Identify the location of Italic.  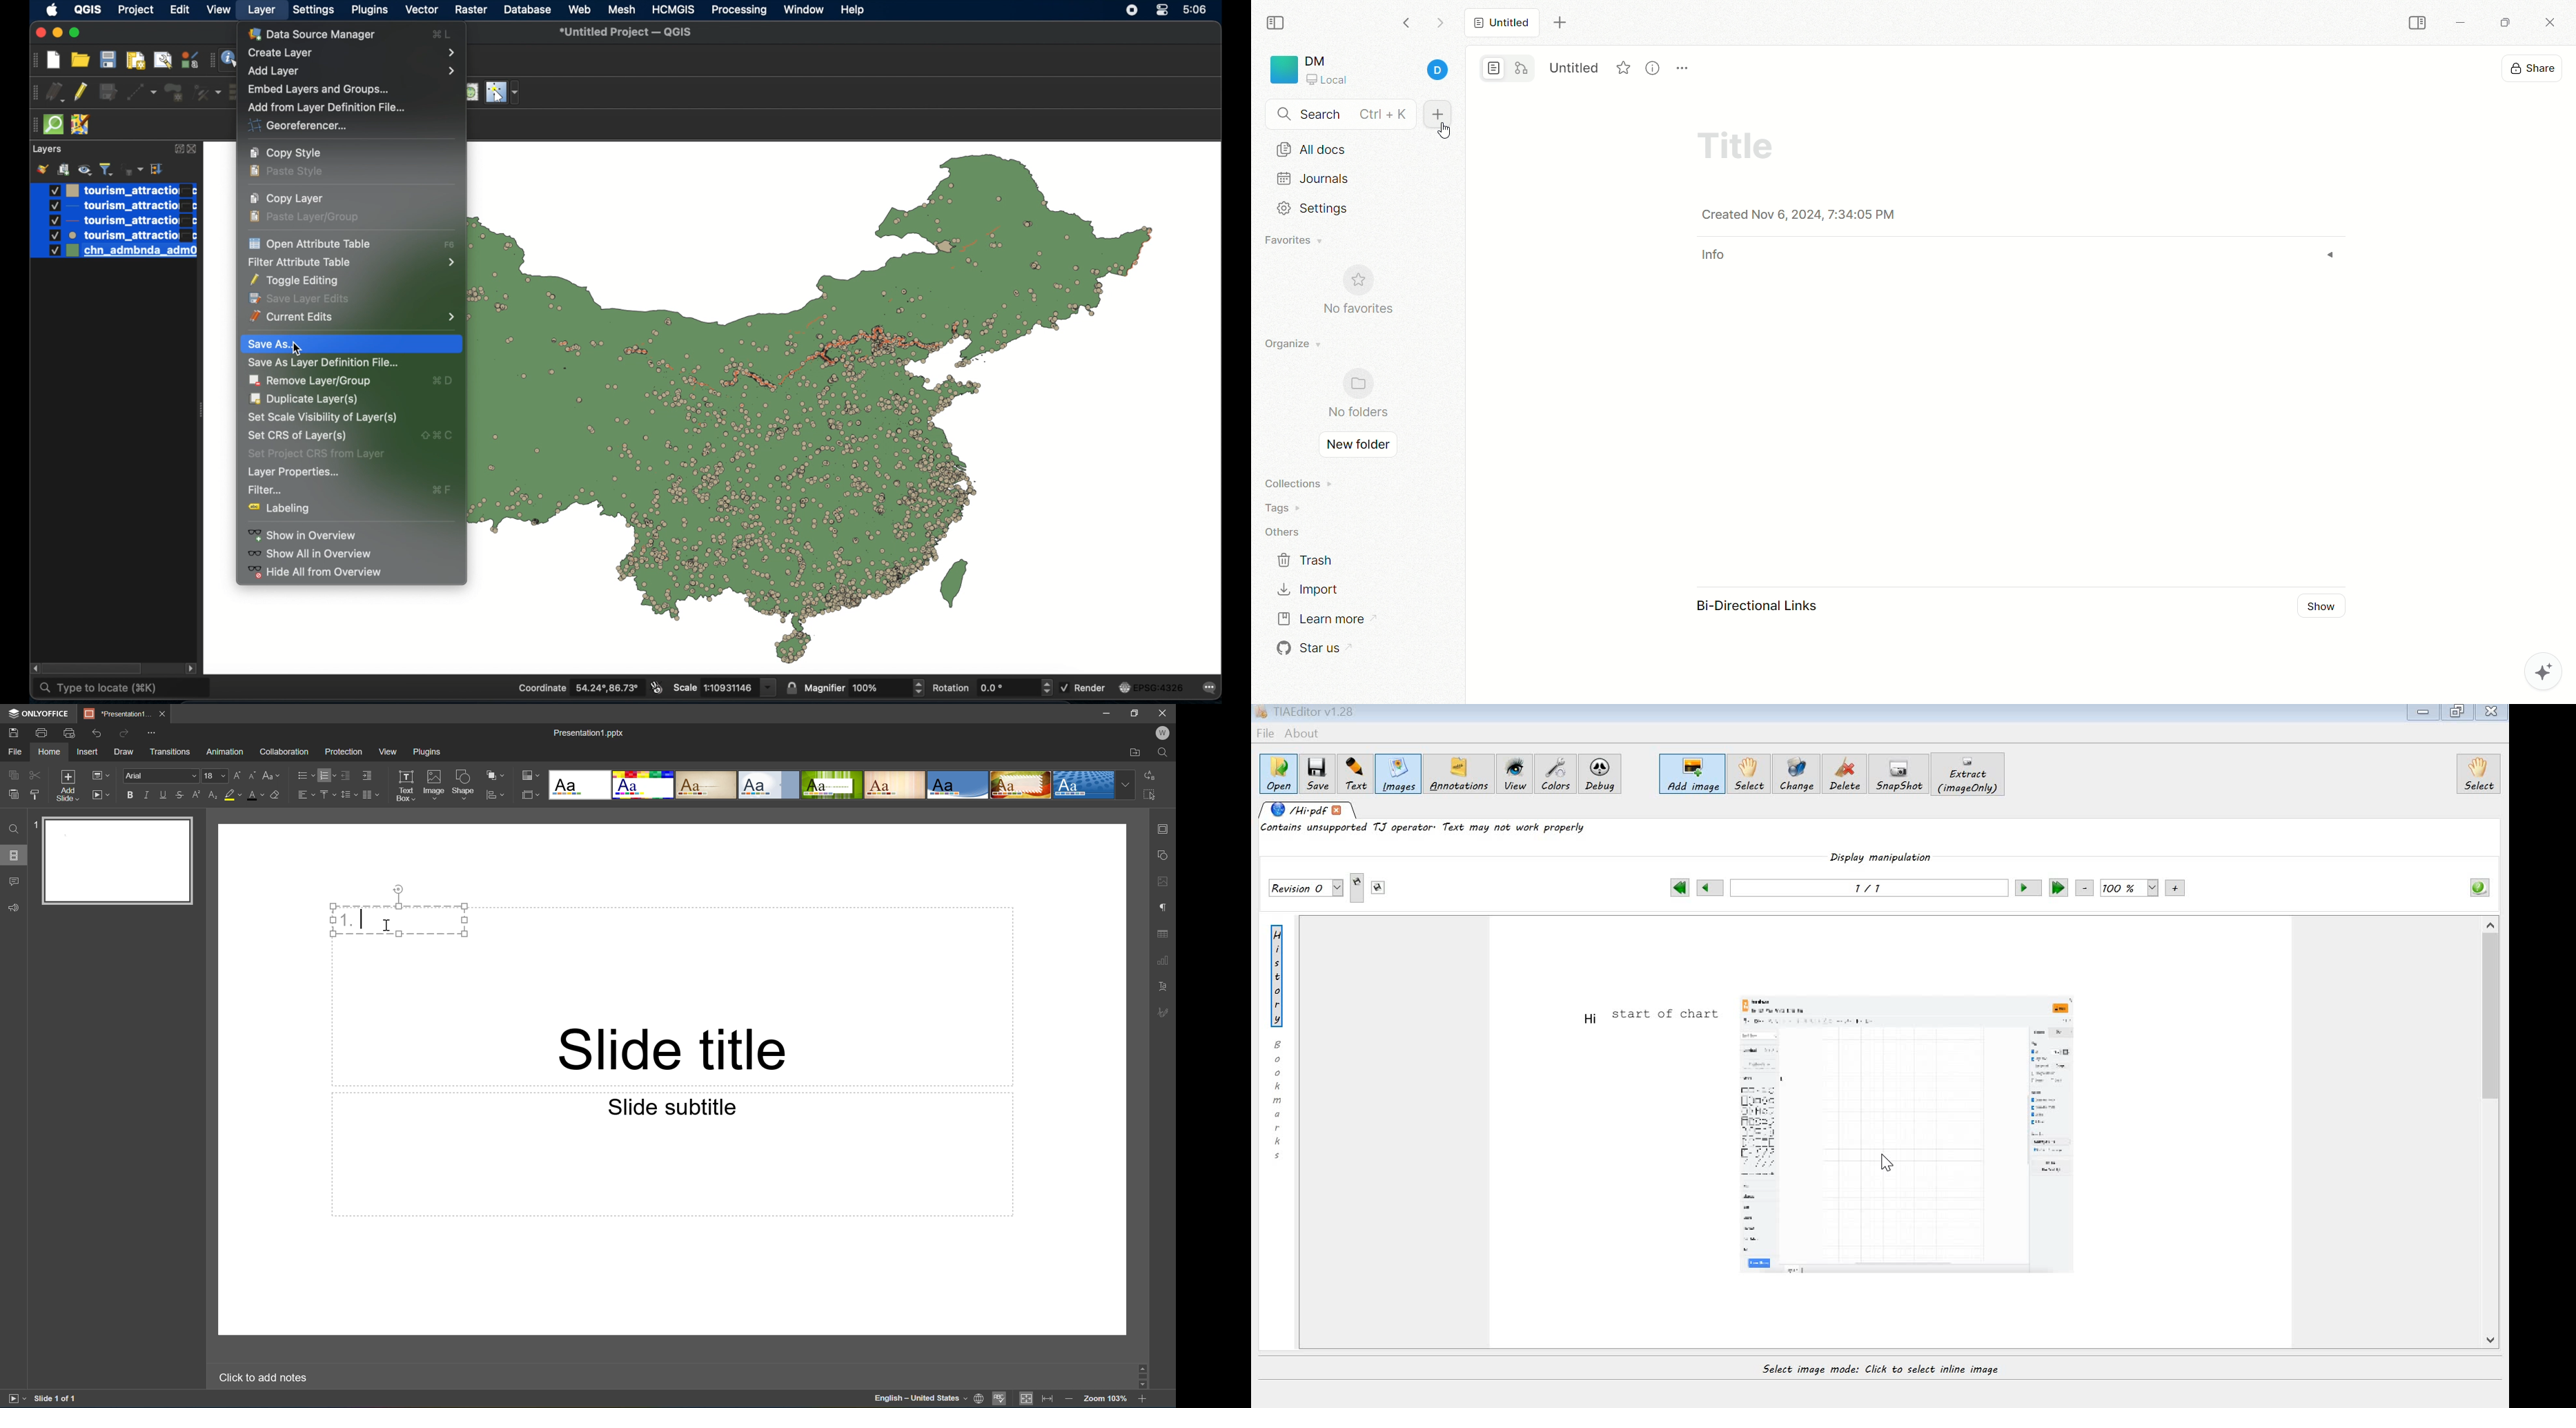
(150, 795).